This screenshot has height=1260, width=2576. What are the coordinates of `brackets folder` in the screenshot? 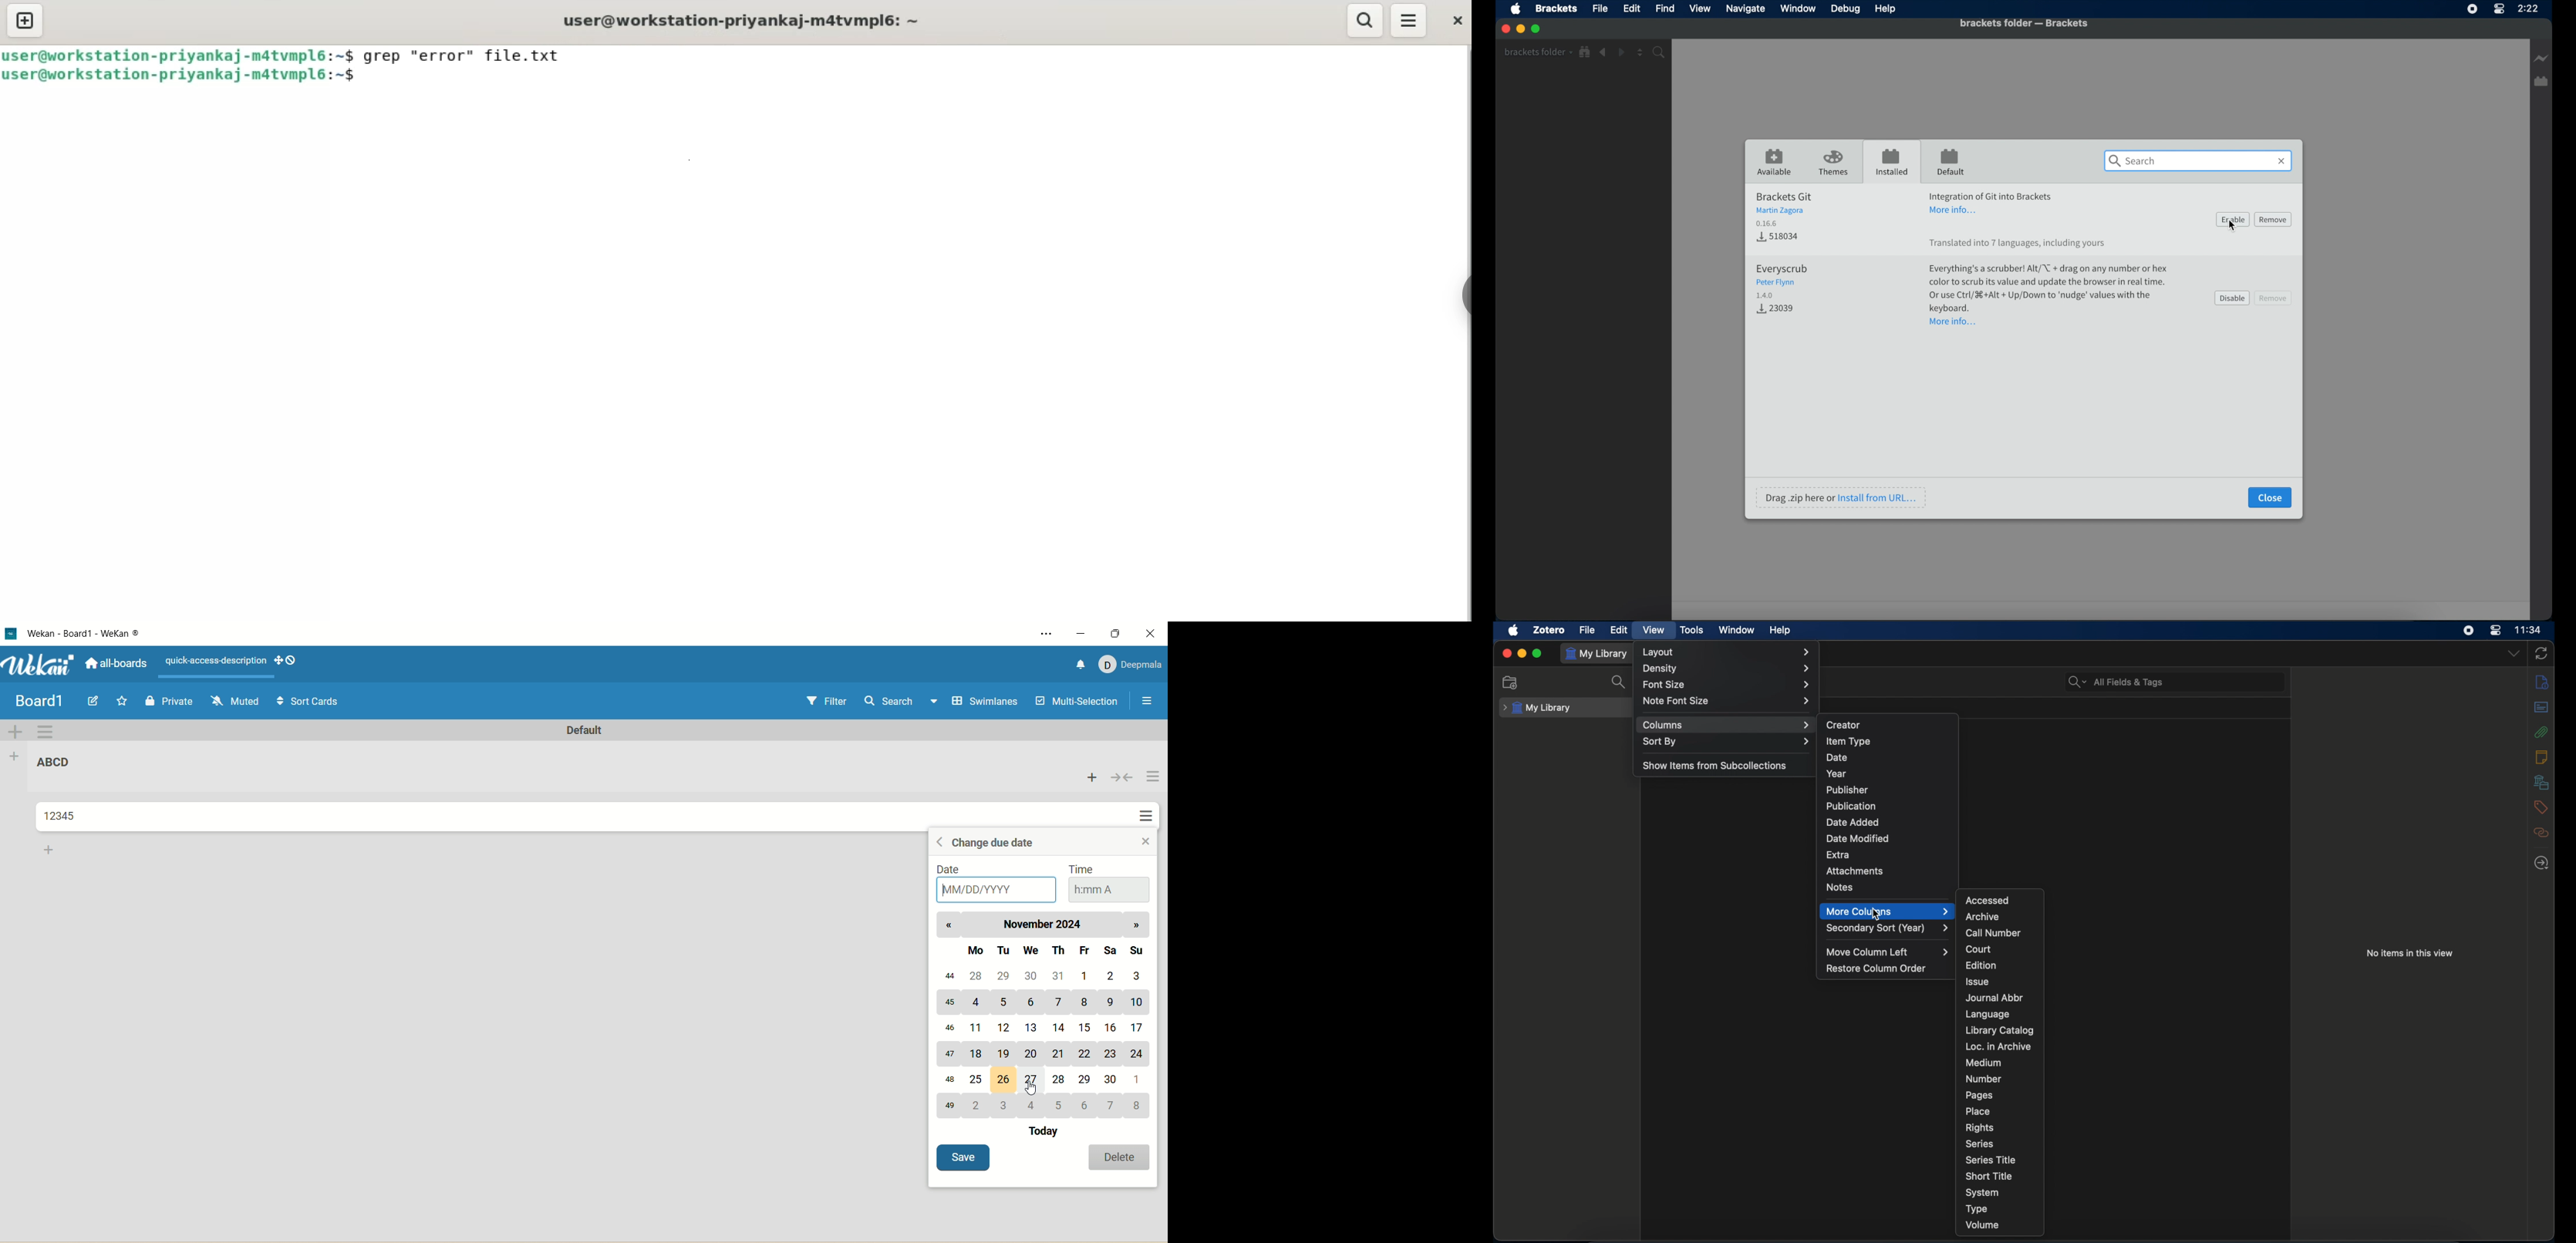 It's located at (1538, 52).